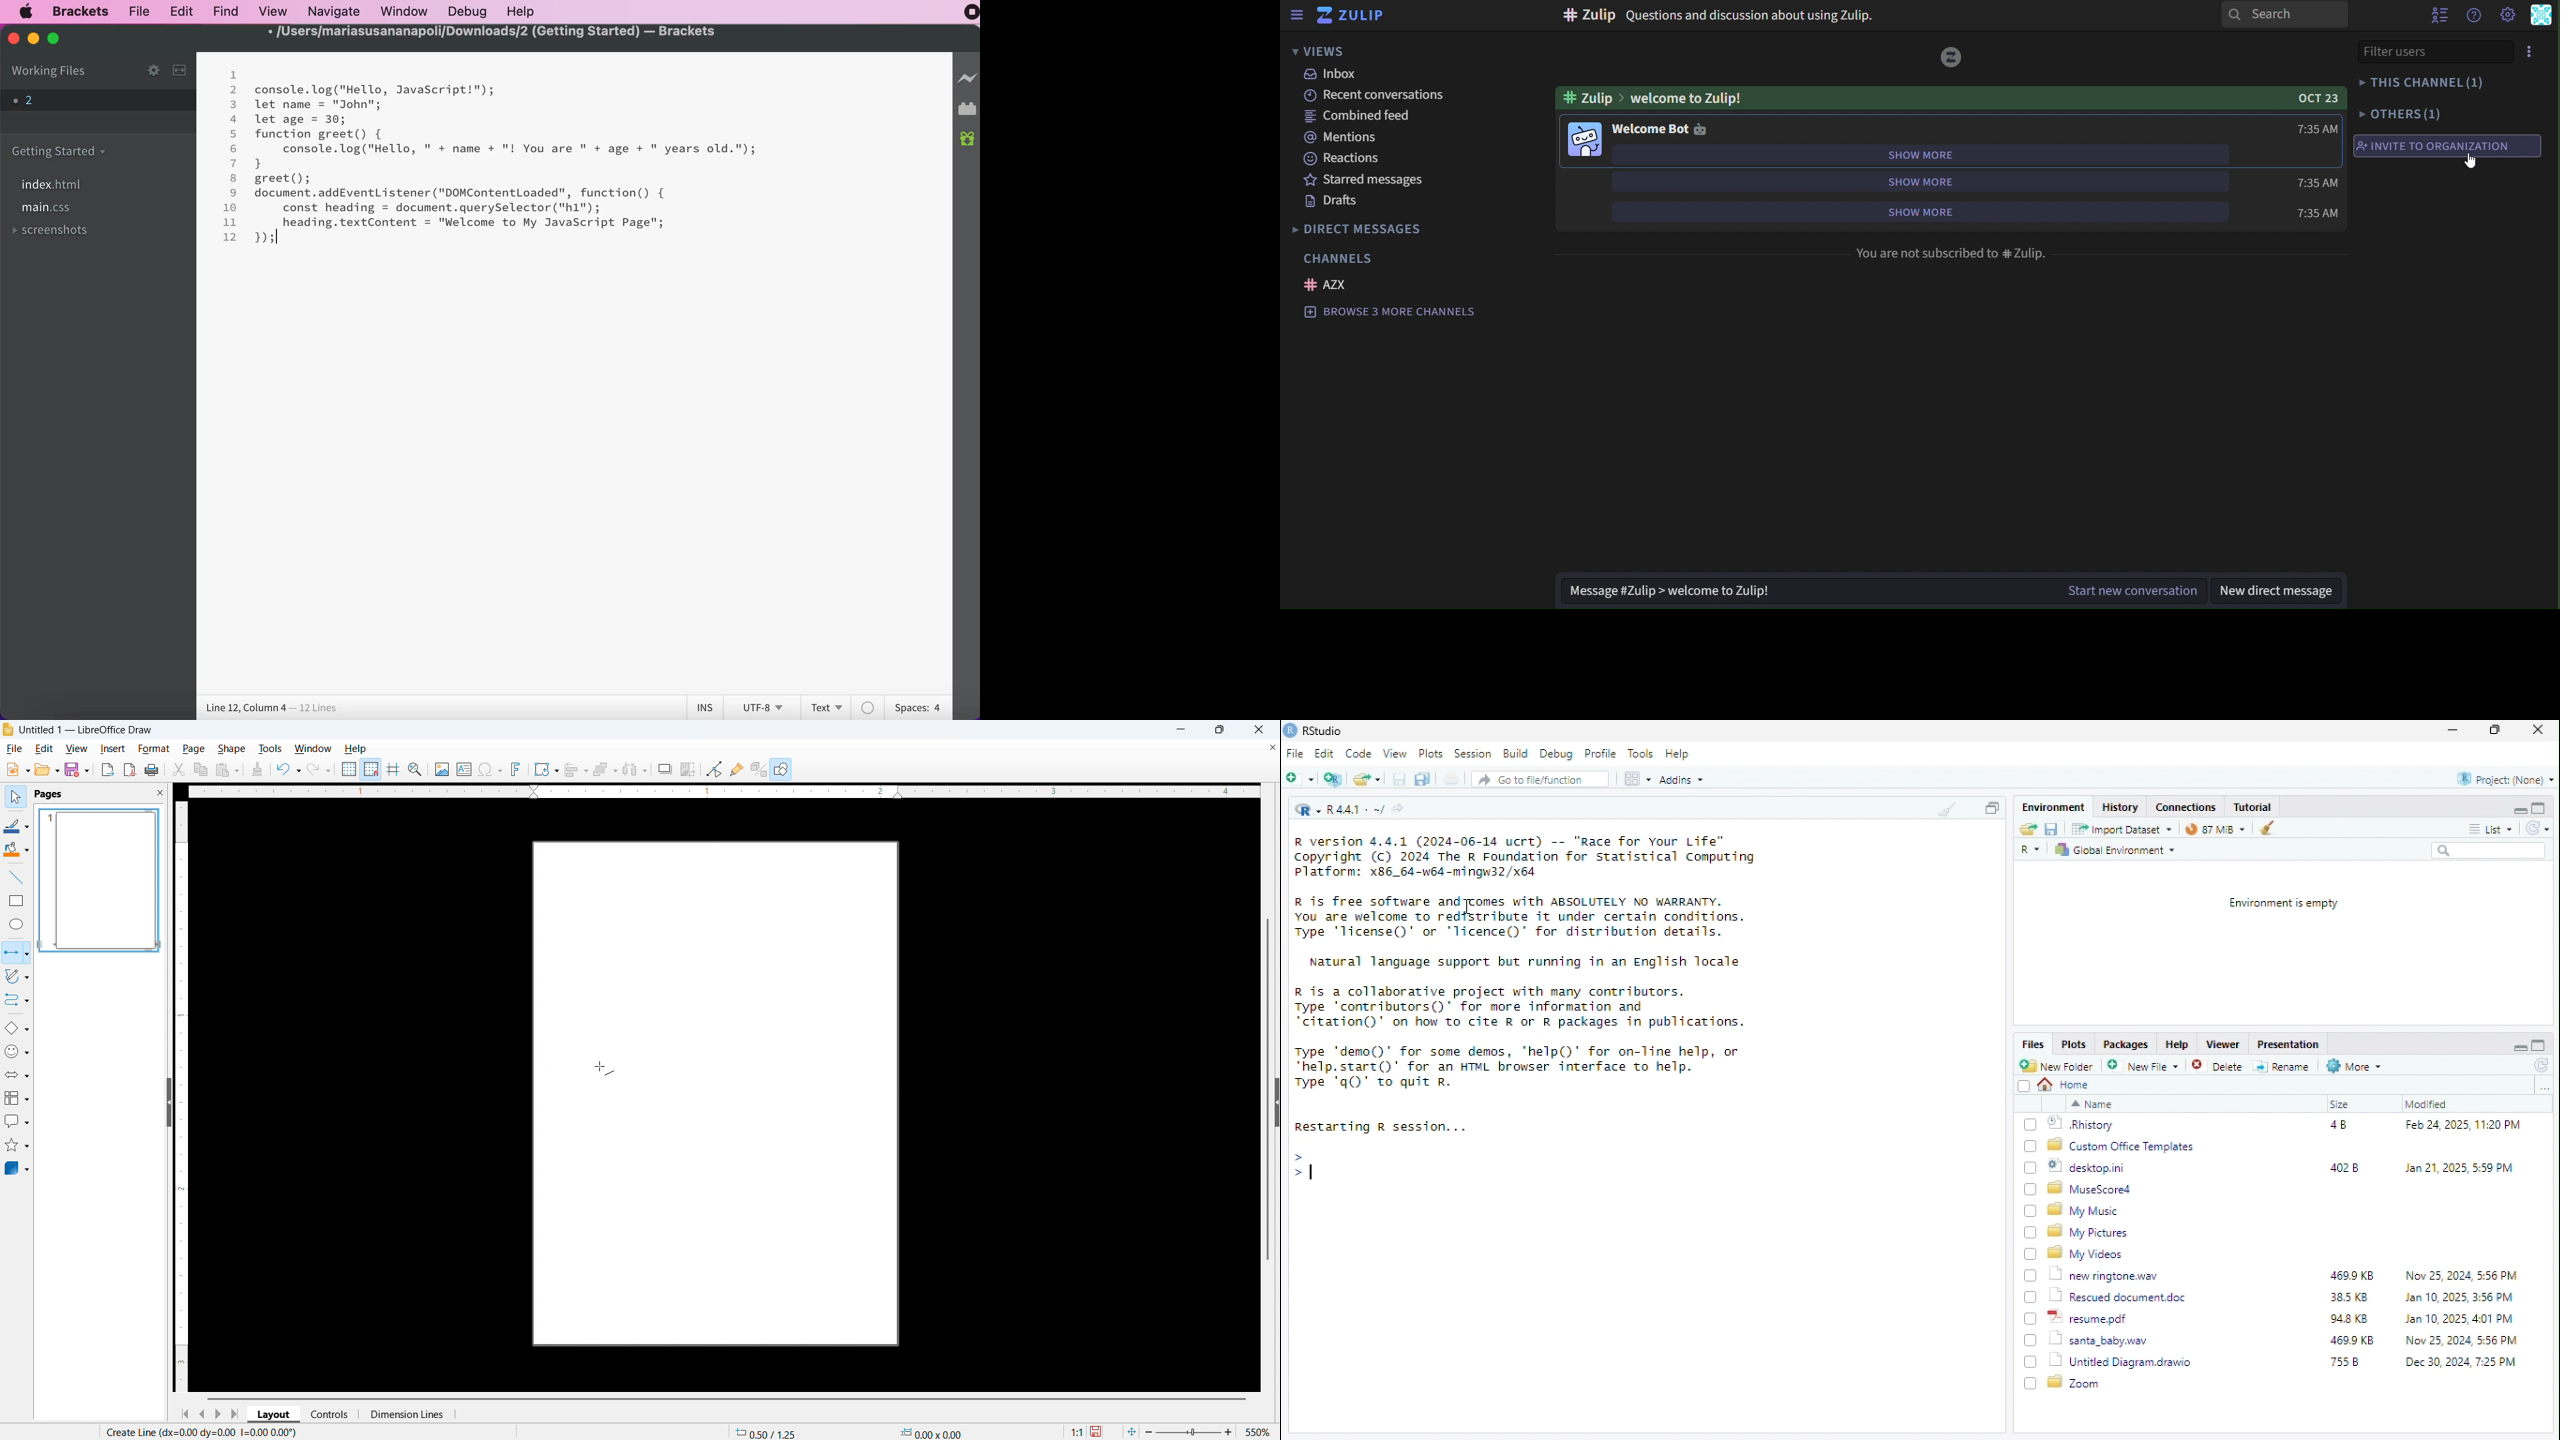  What do you see at coordinates (2092, 1104) in the screenshot?
I see `name` at bounding box center [2092, 1104].